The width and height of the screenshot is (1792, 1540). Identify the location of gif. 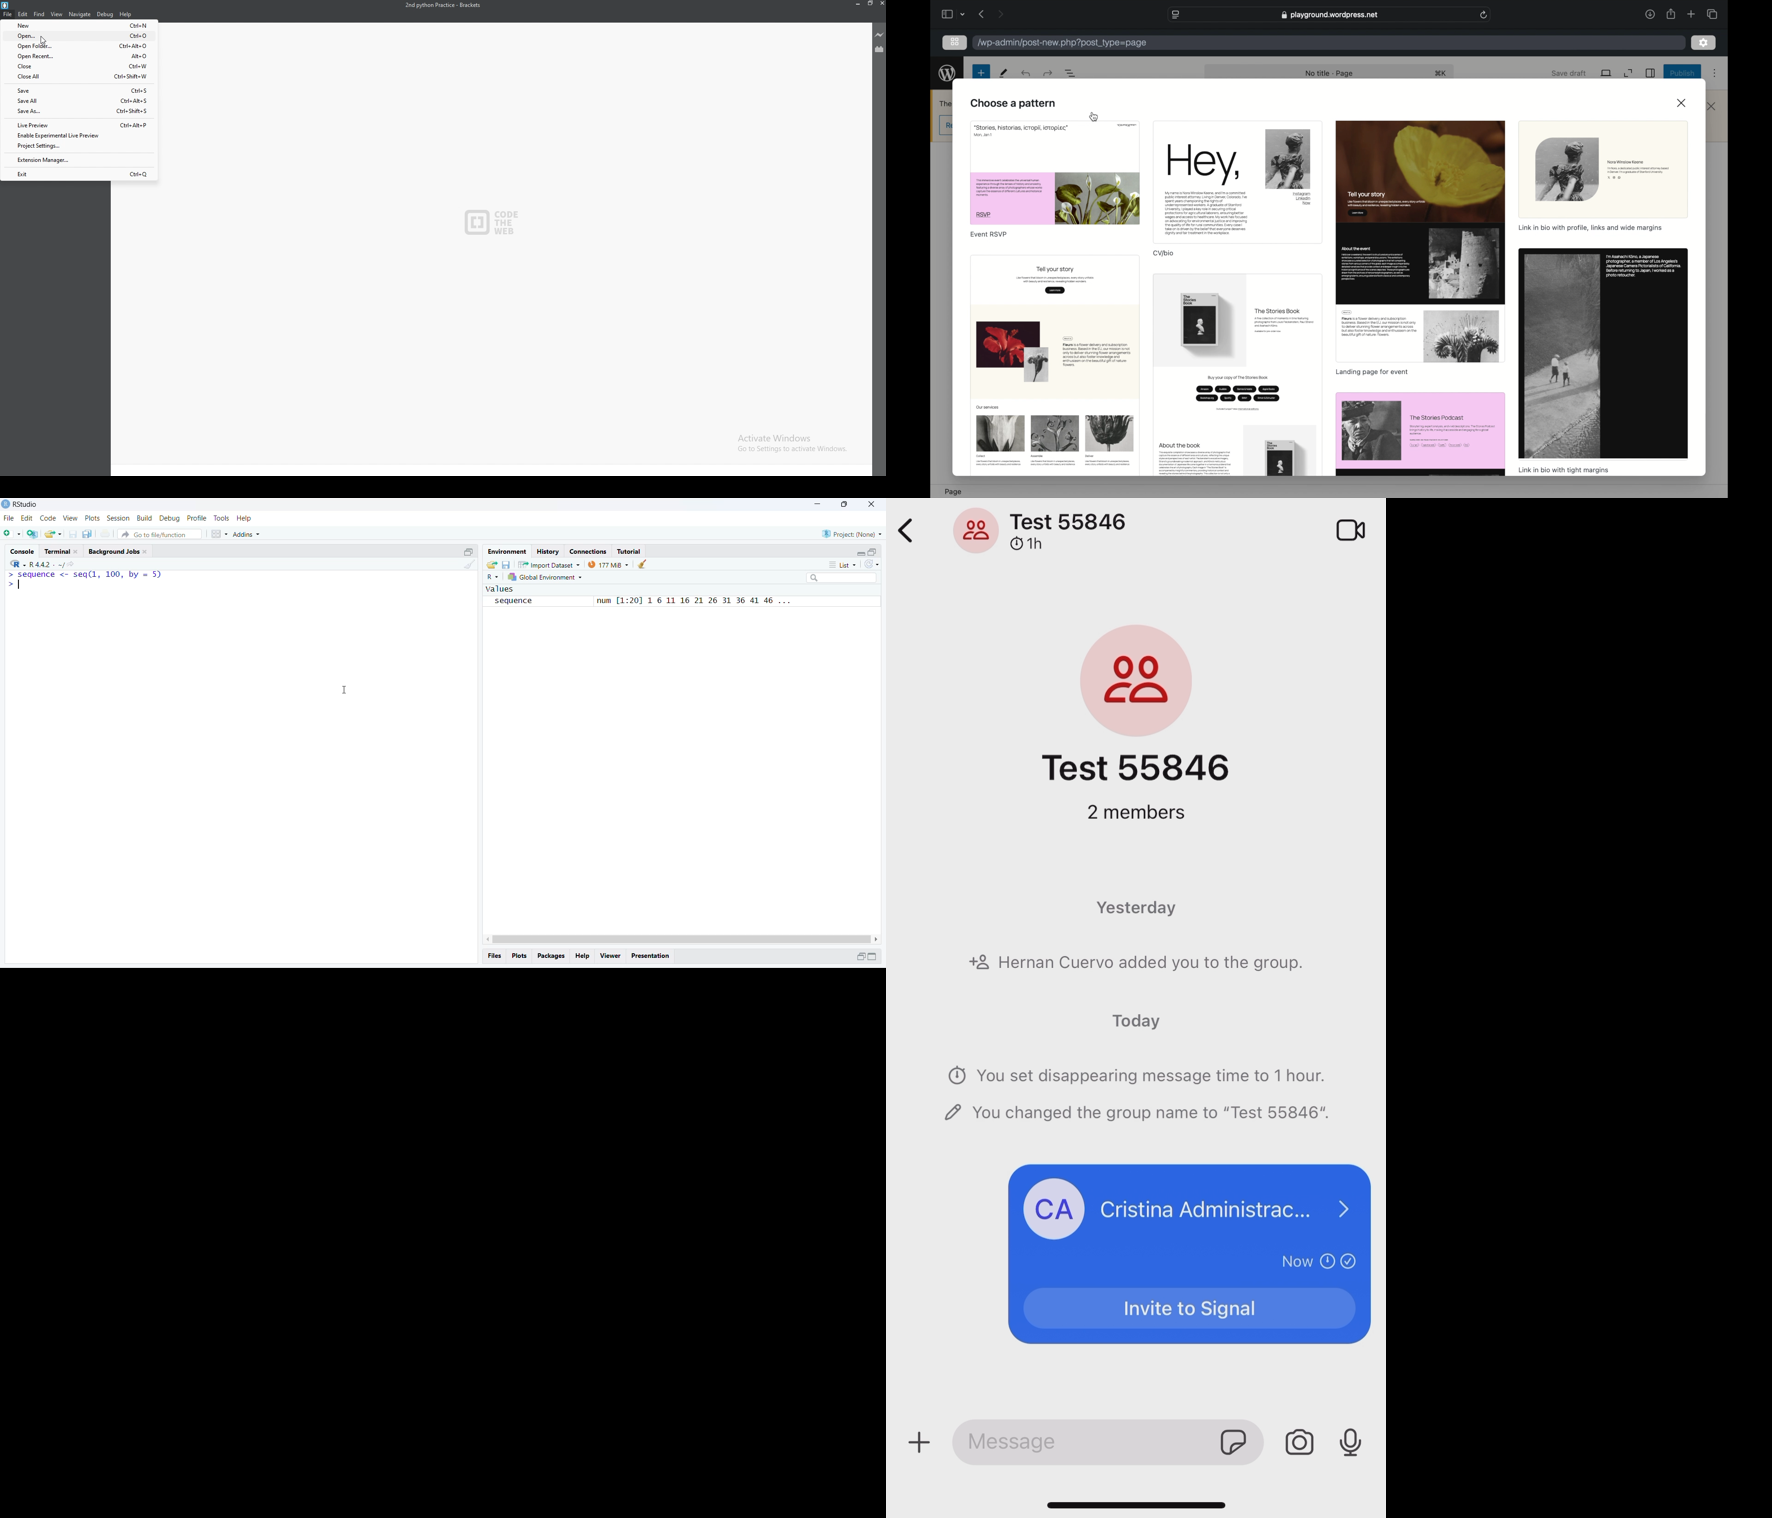
(1240, 1446).